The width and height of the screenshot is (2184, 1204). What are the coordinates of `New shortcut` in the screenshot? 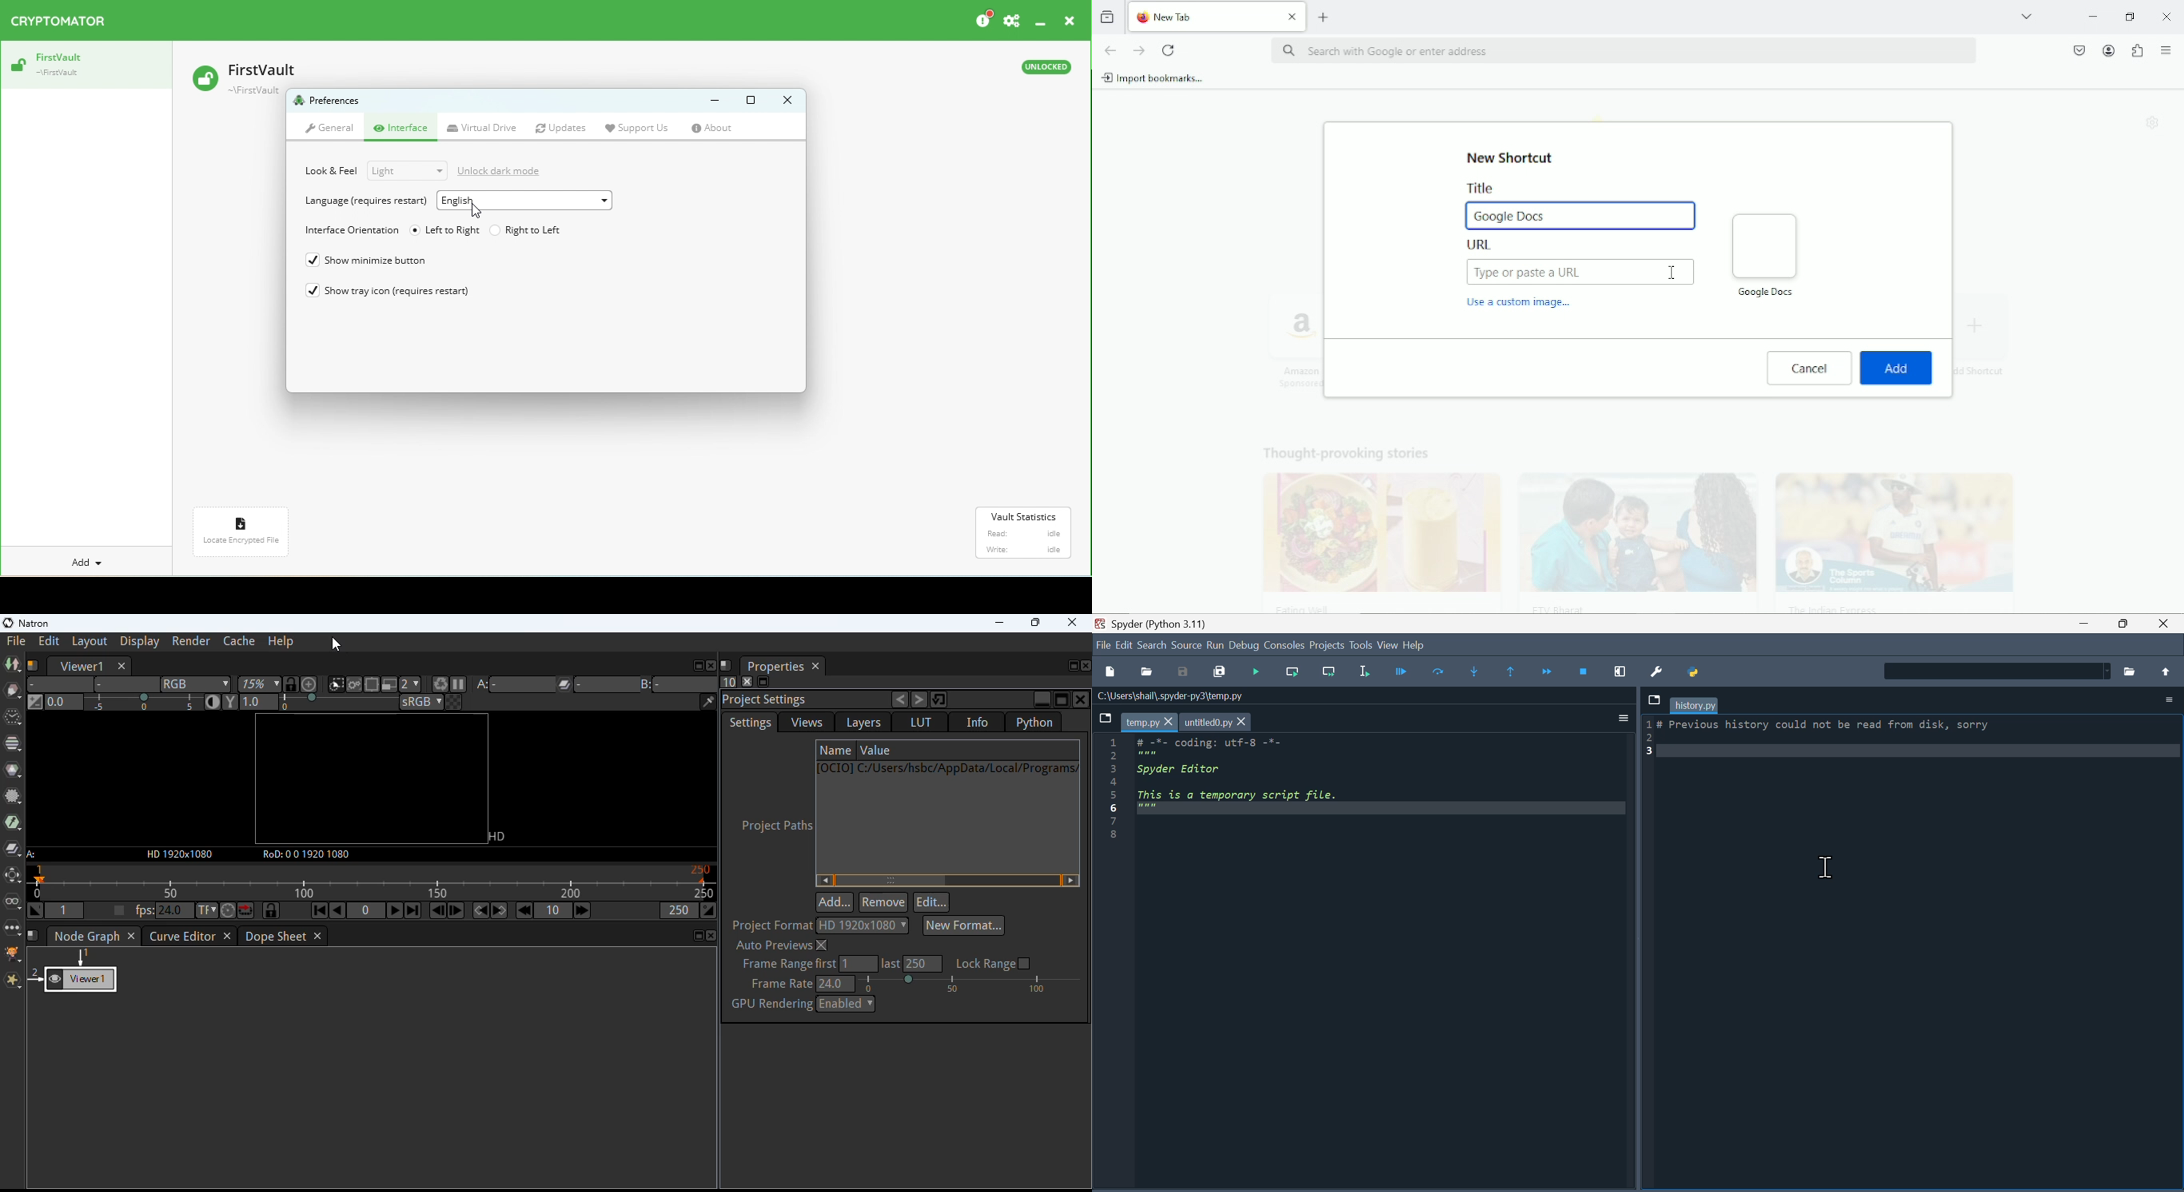 It's located at (1513, 157).